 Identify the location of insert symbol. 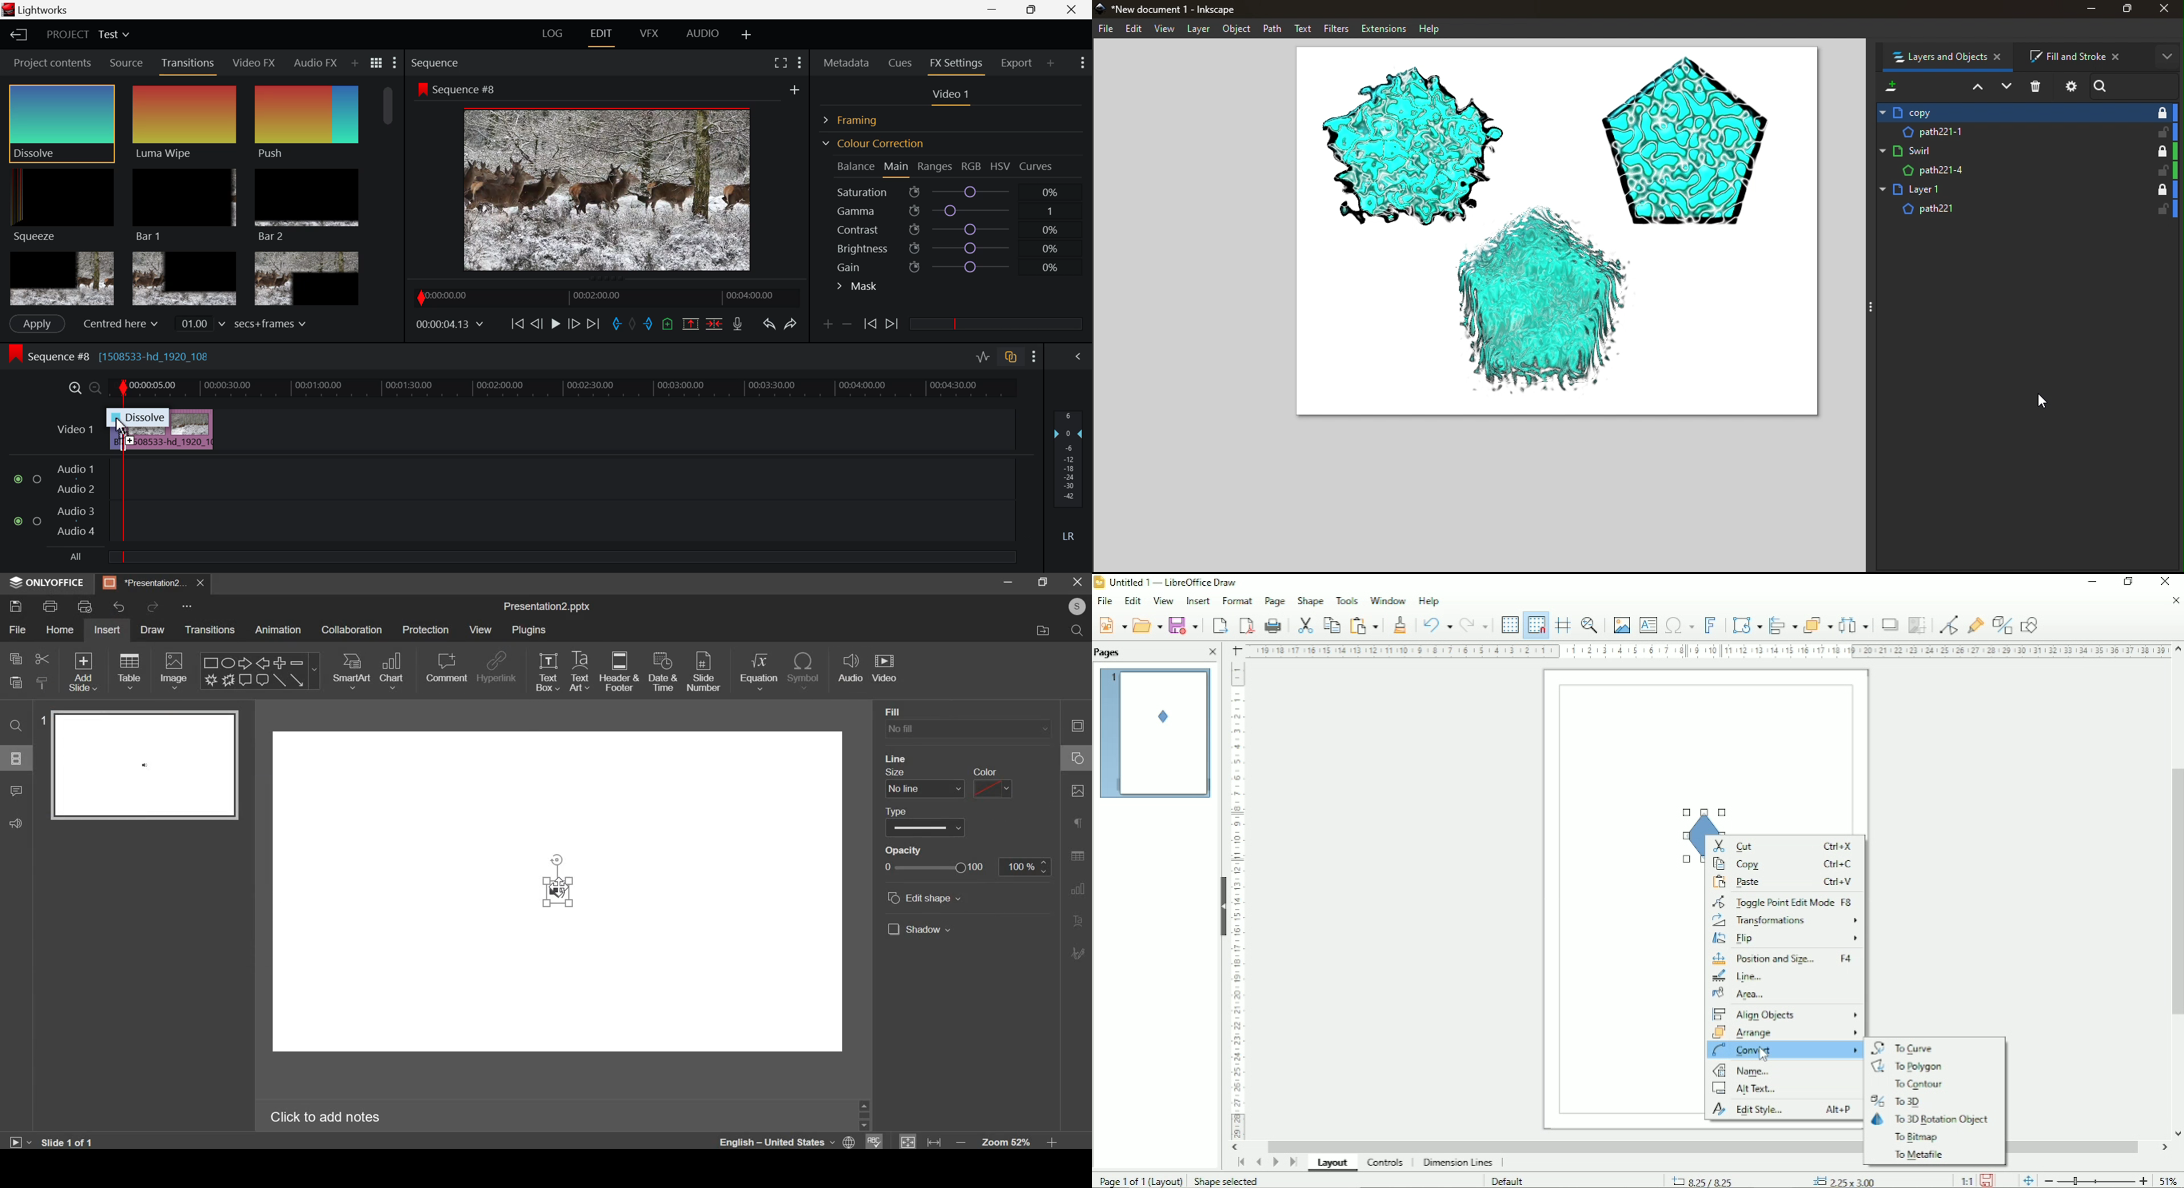
(805, 670).